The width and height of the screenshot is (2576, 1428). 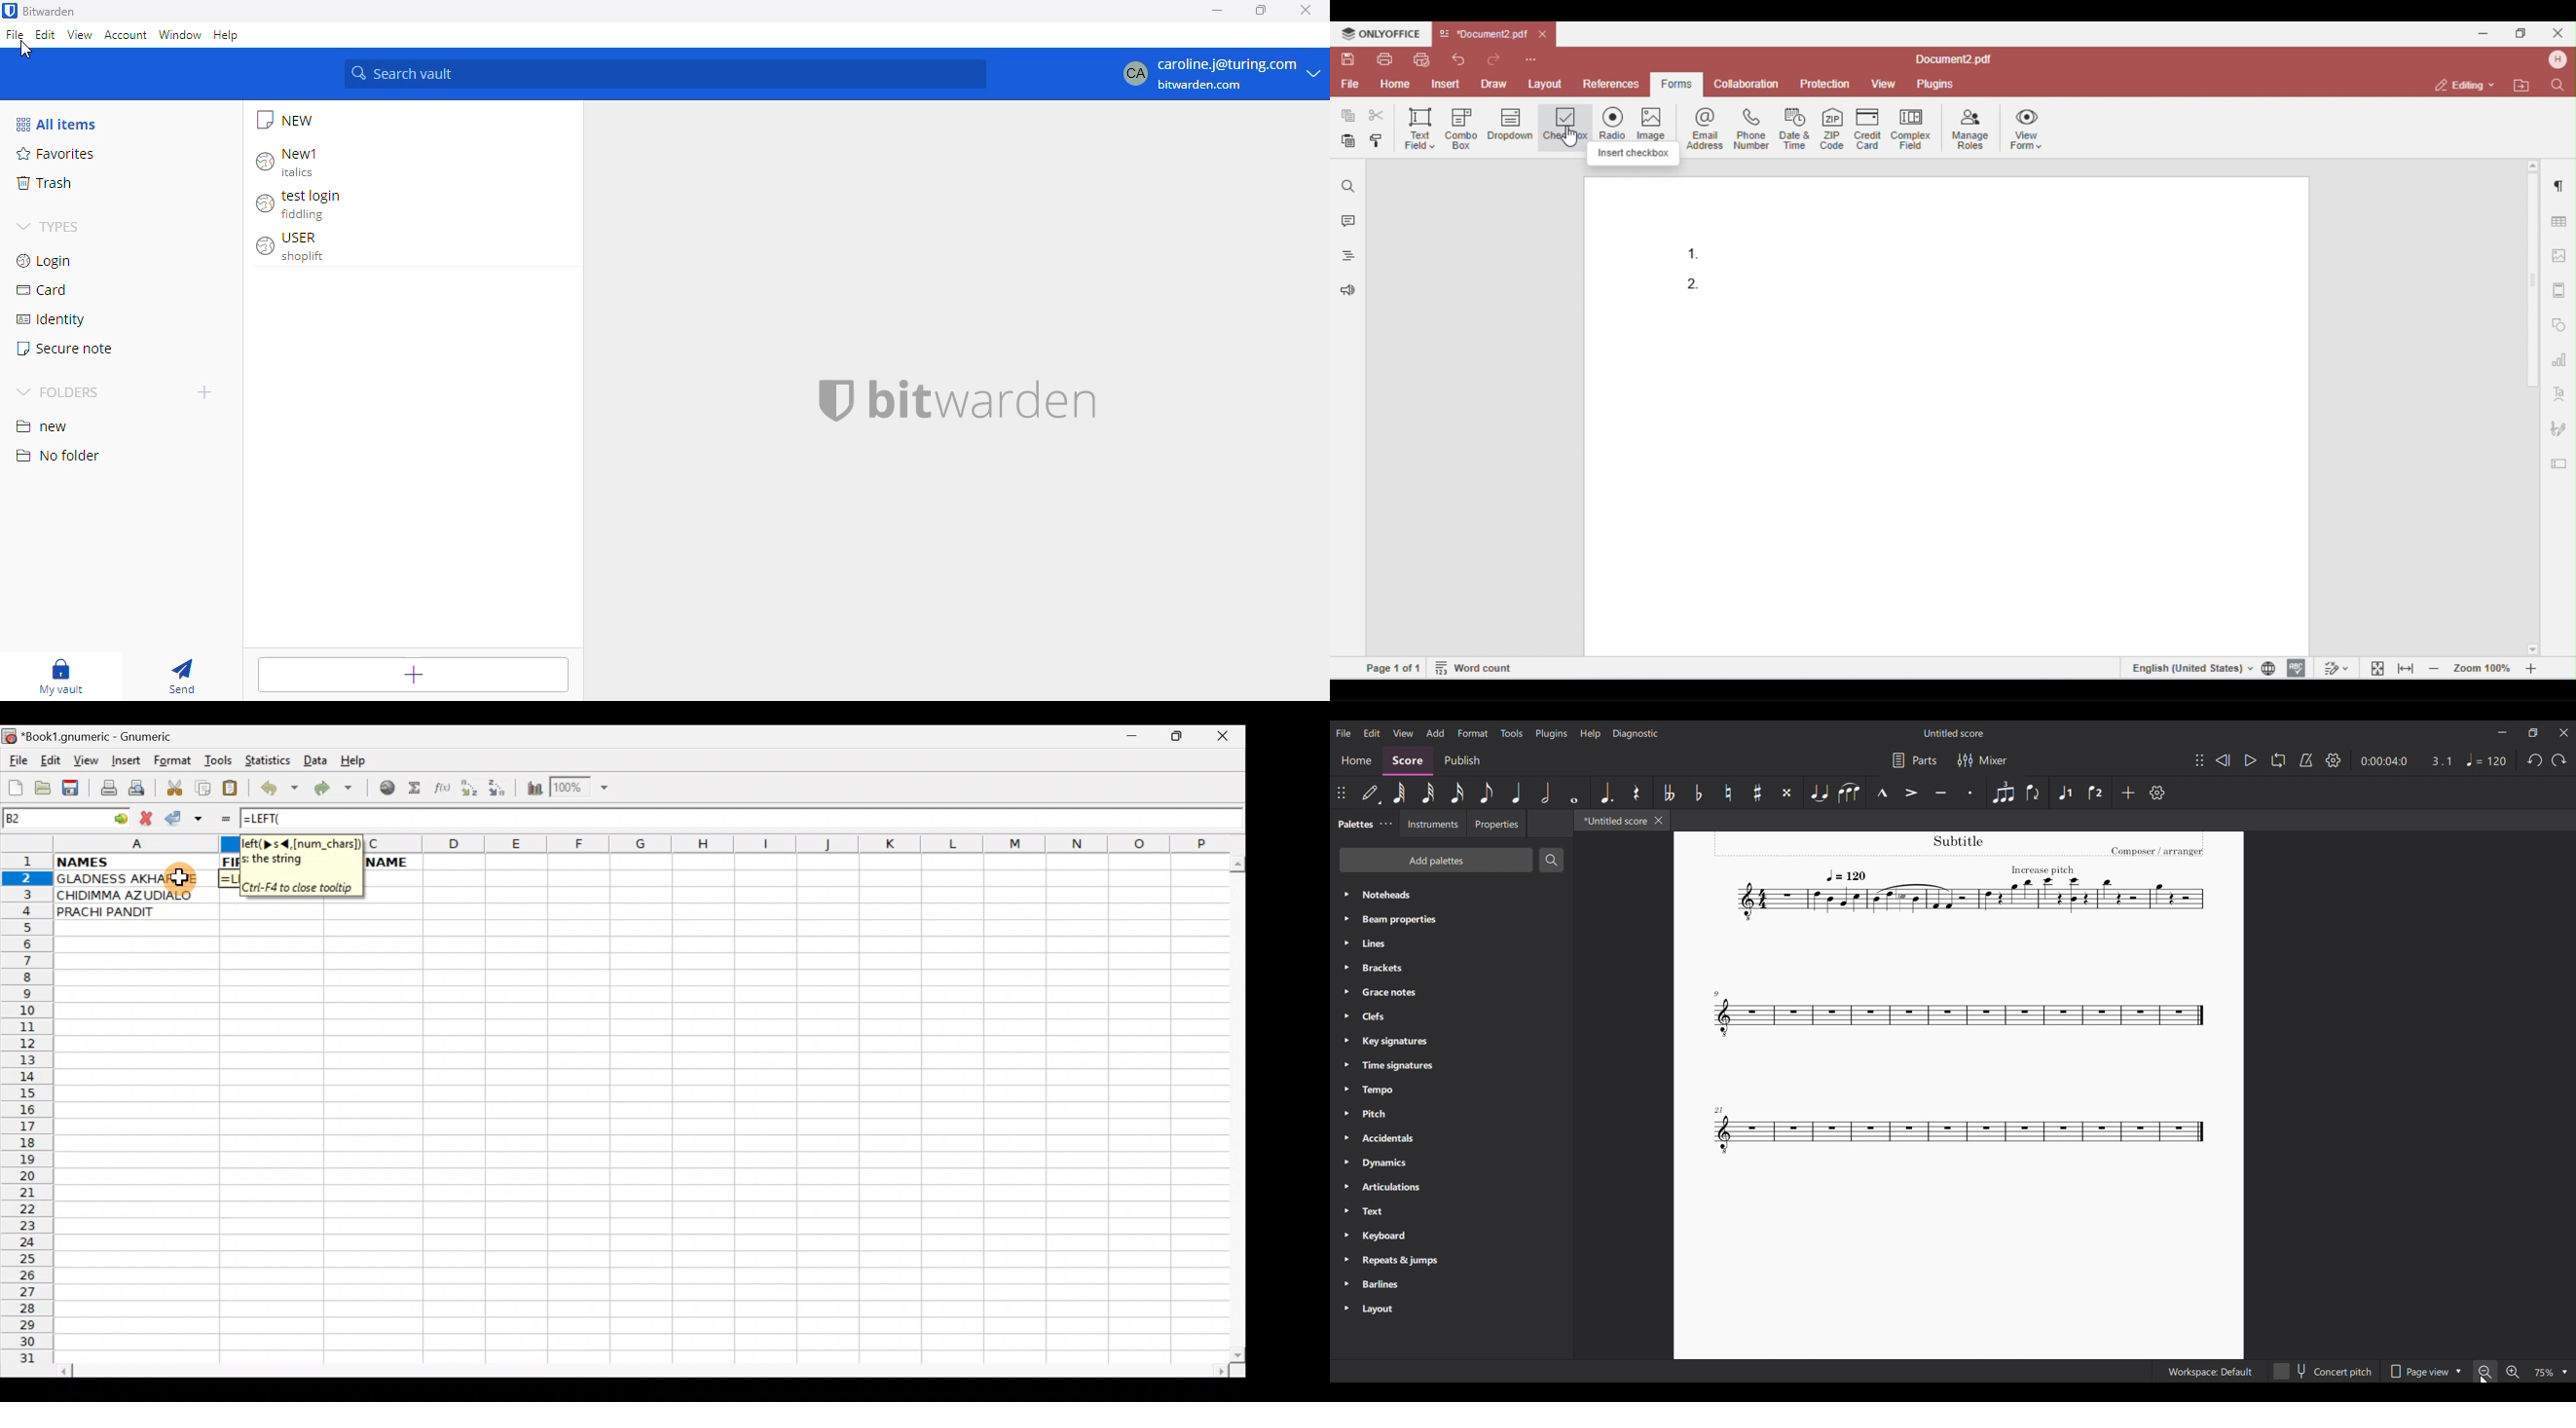 What do you see at coordinates (45, 35) in the screenshot?
I see `edit` at bounding box center [45, 35].